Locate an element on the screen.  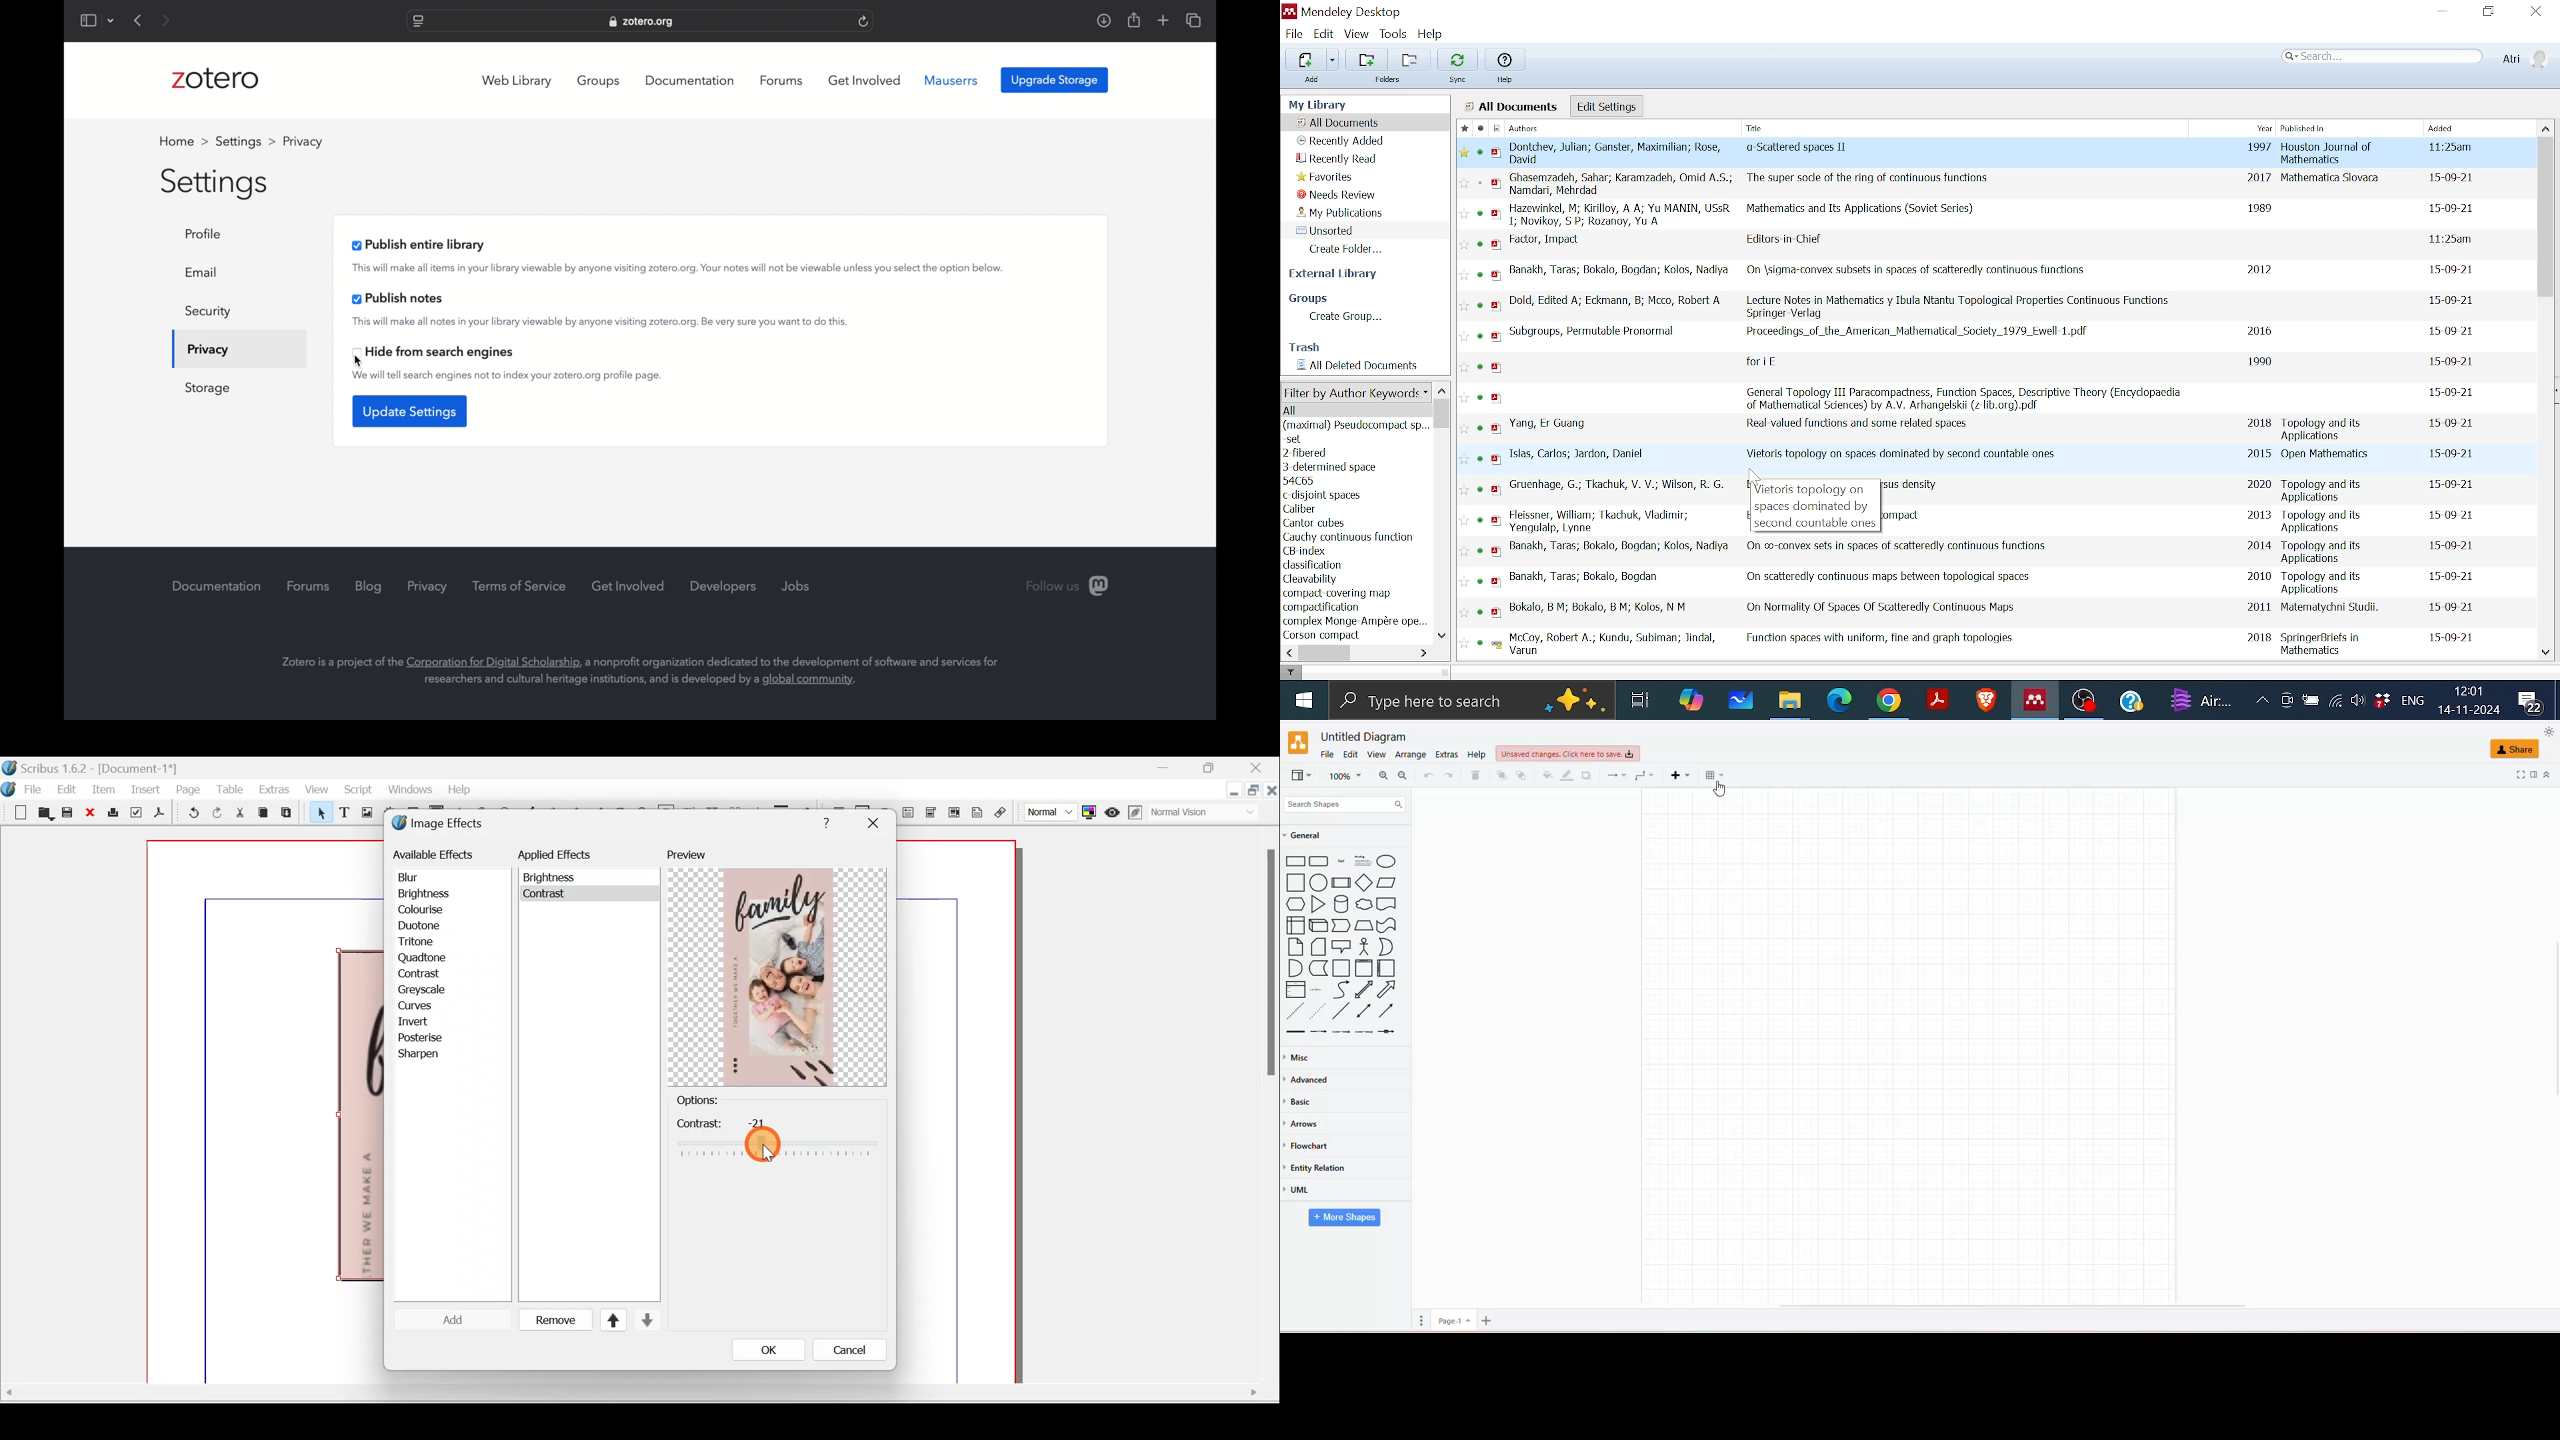
date is located at coordinates (2452, 330).